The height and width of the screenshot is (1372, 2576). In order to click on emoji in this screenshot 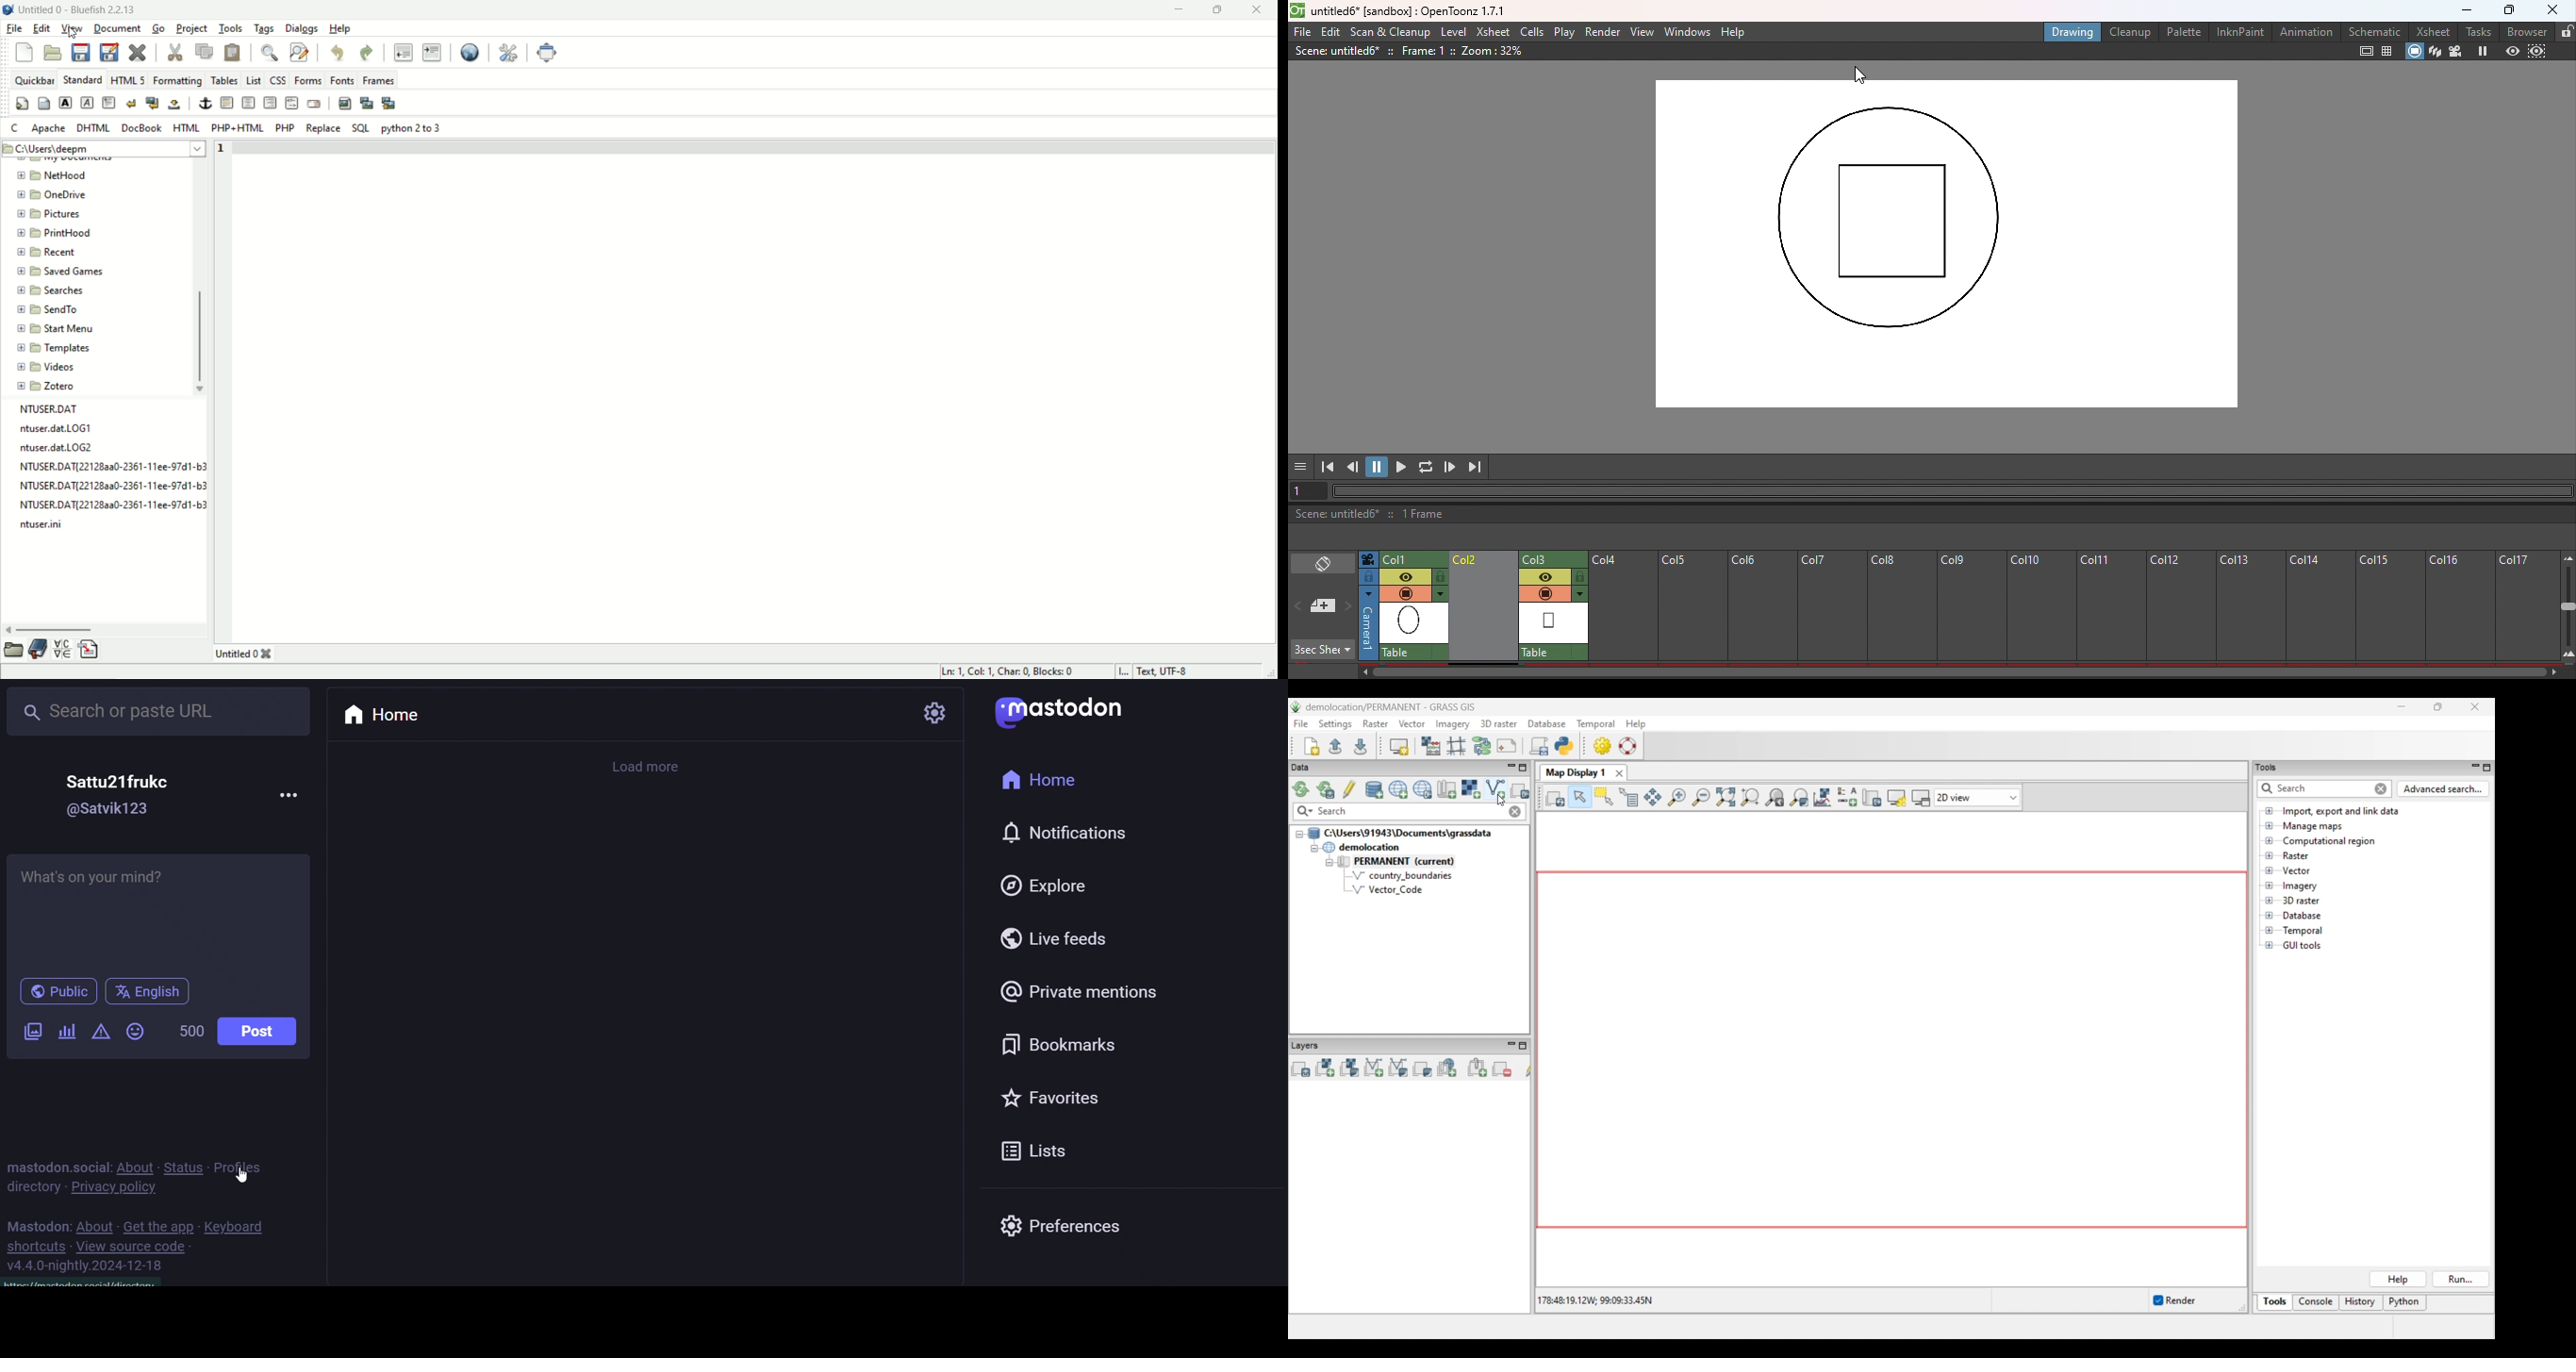, I will do `click(136, 1032)`.